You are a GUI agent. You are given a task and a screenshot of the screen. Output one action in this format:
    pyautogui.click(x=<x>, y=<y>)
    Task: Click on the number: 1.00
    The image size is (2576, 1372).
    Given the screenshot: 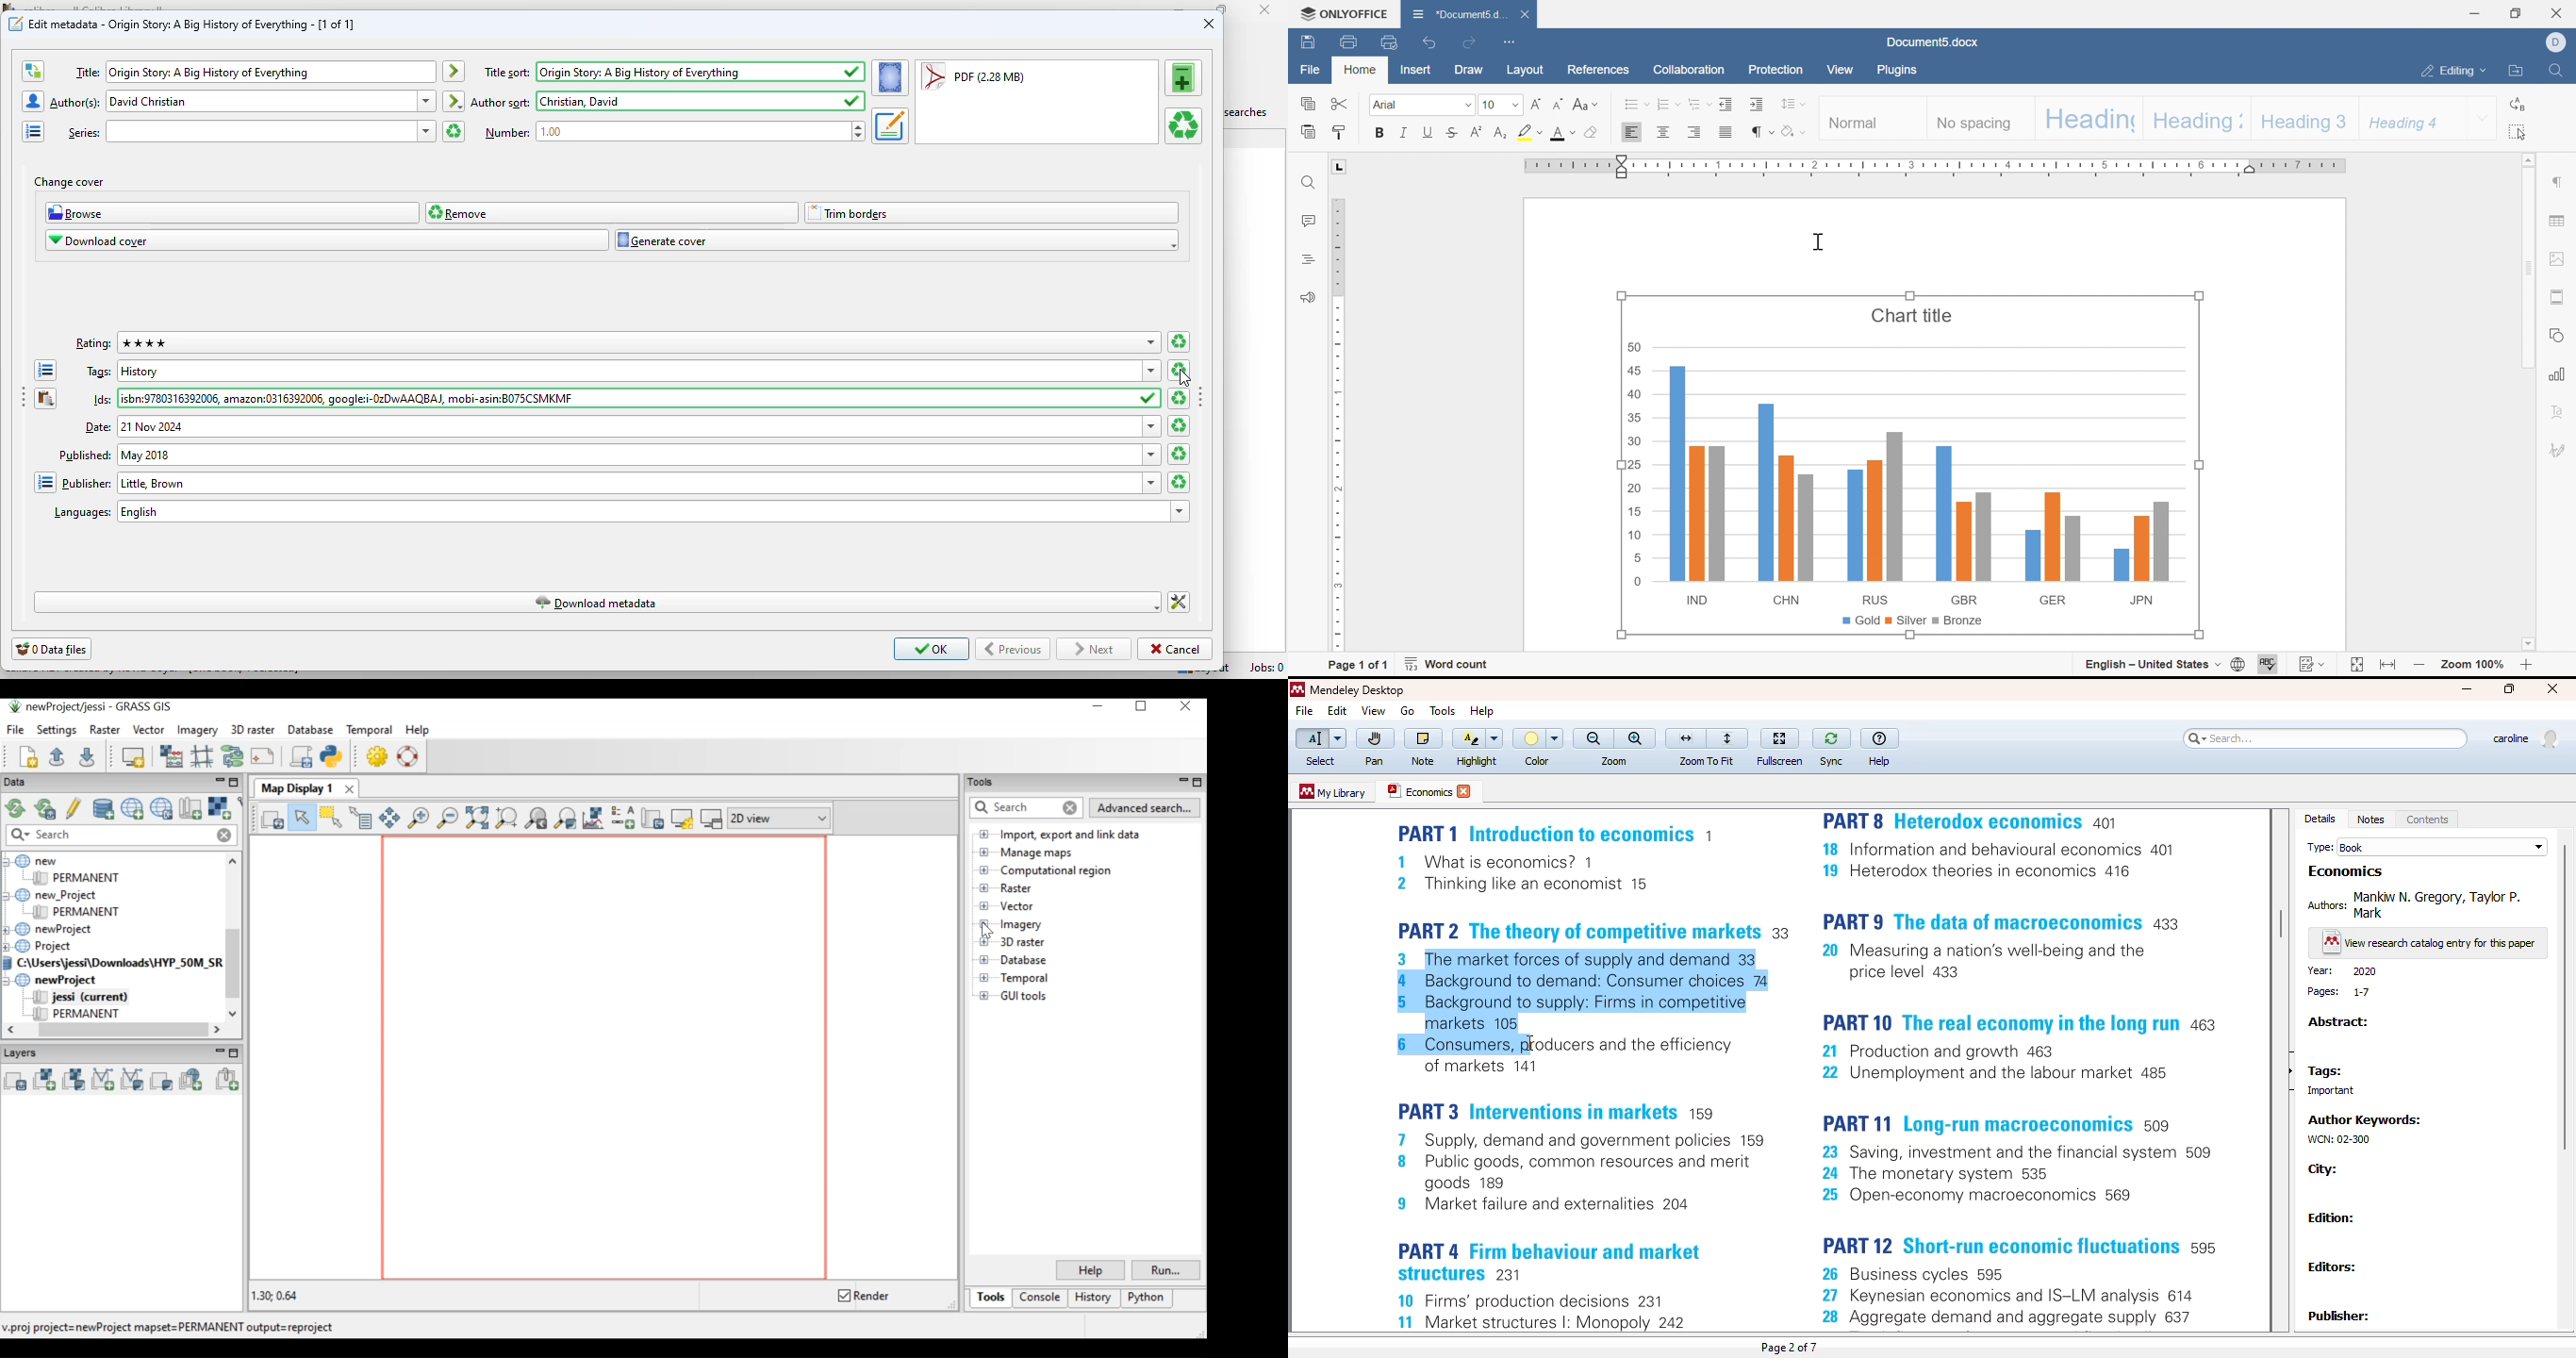 What is the action you would take?
    pyautogui.click(x=692, y=131)
    